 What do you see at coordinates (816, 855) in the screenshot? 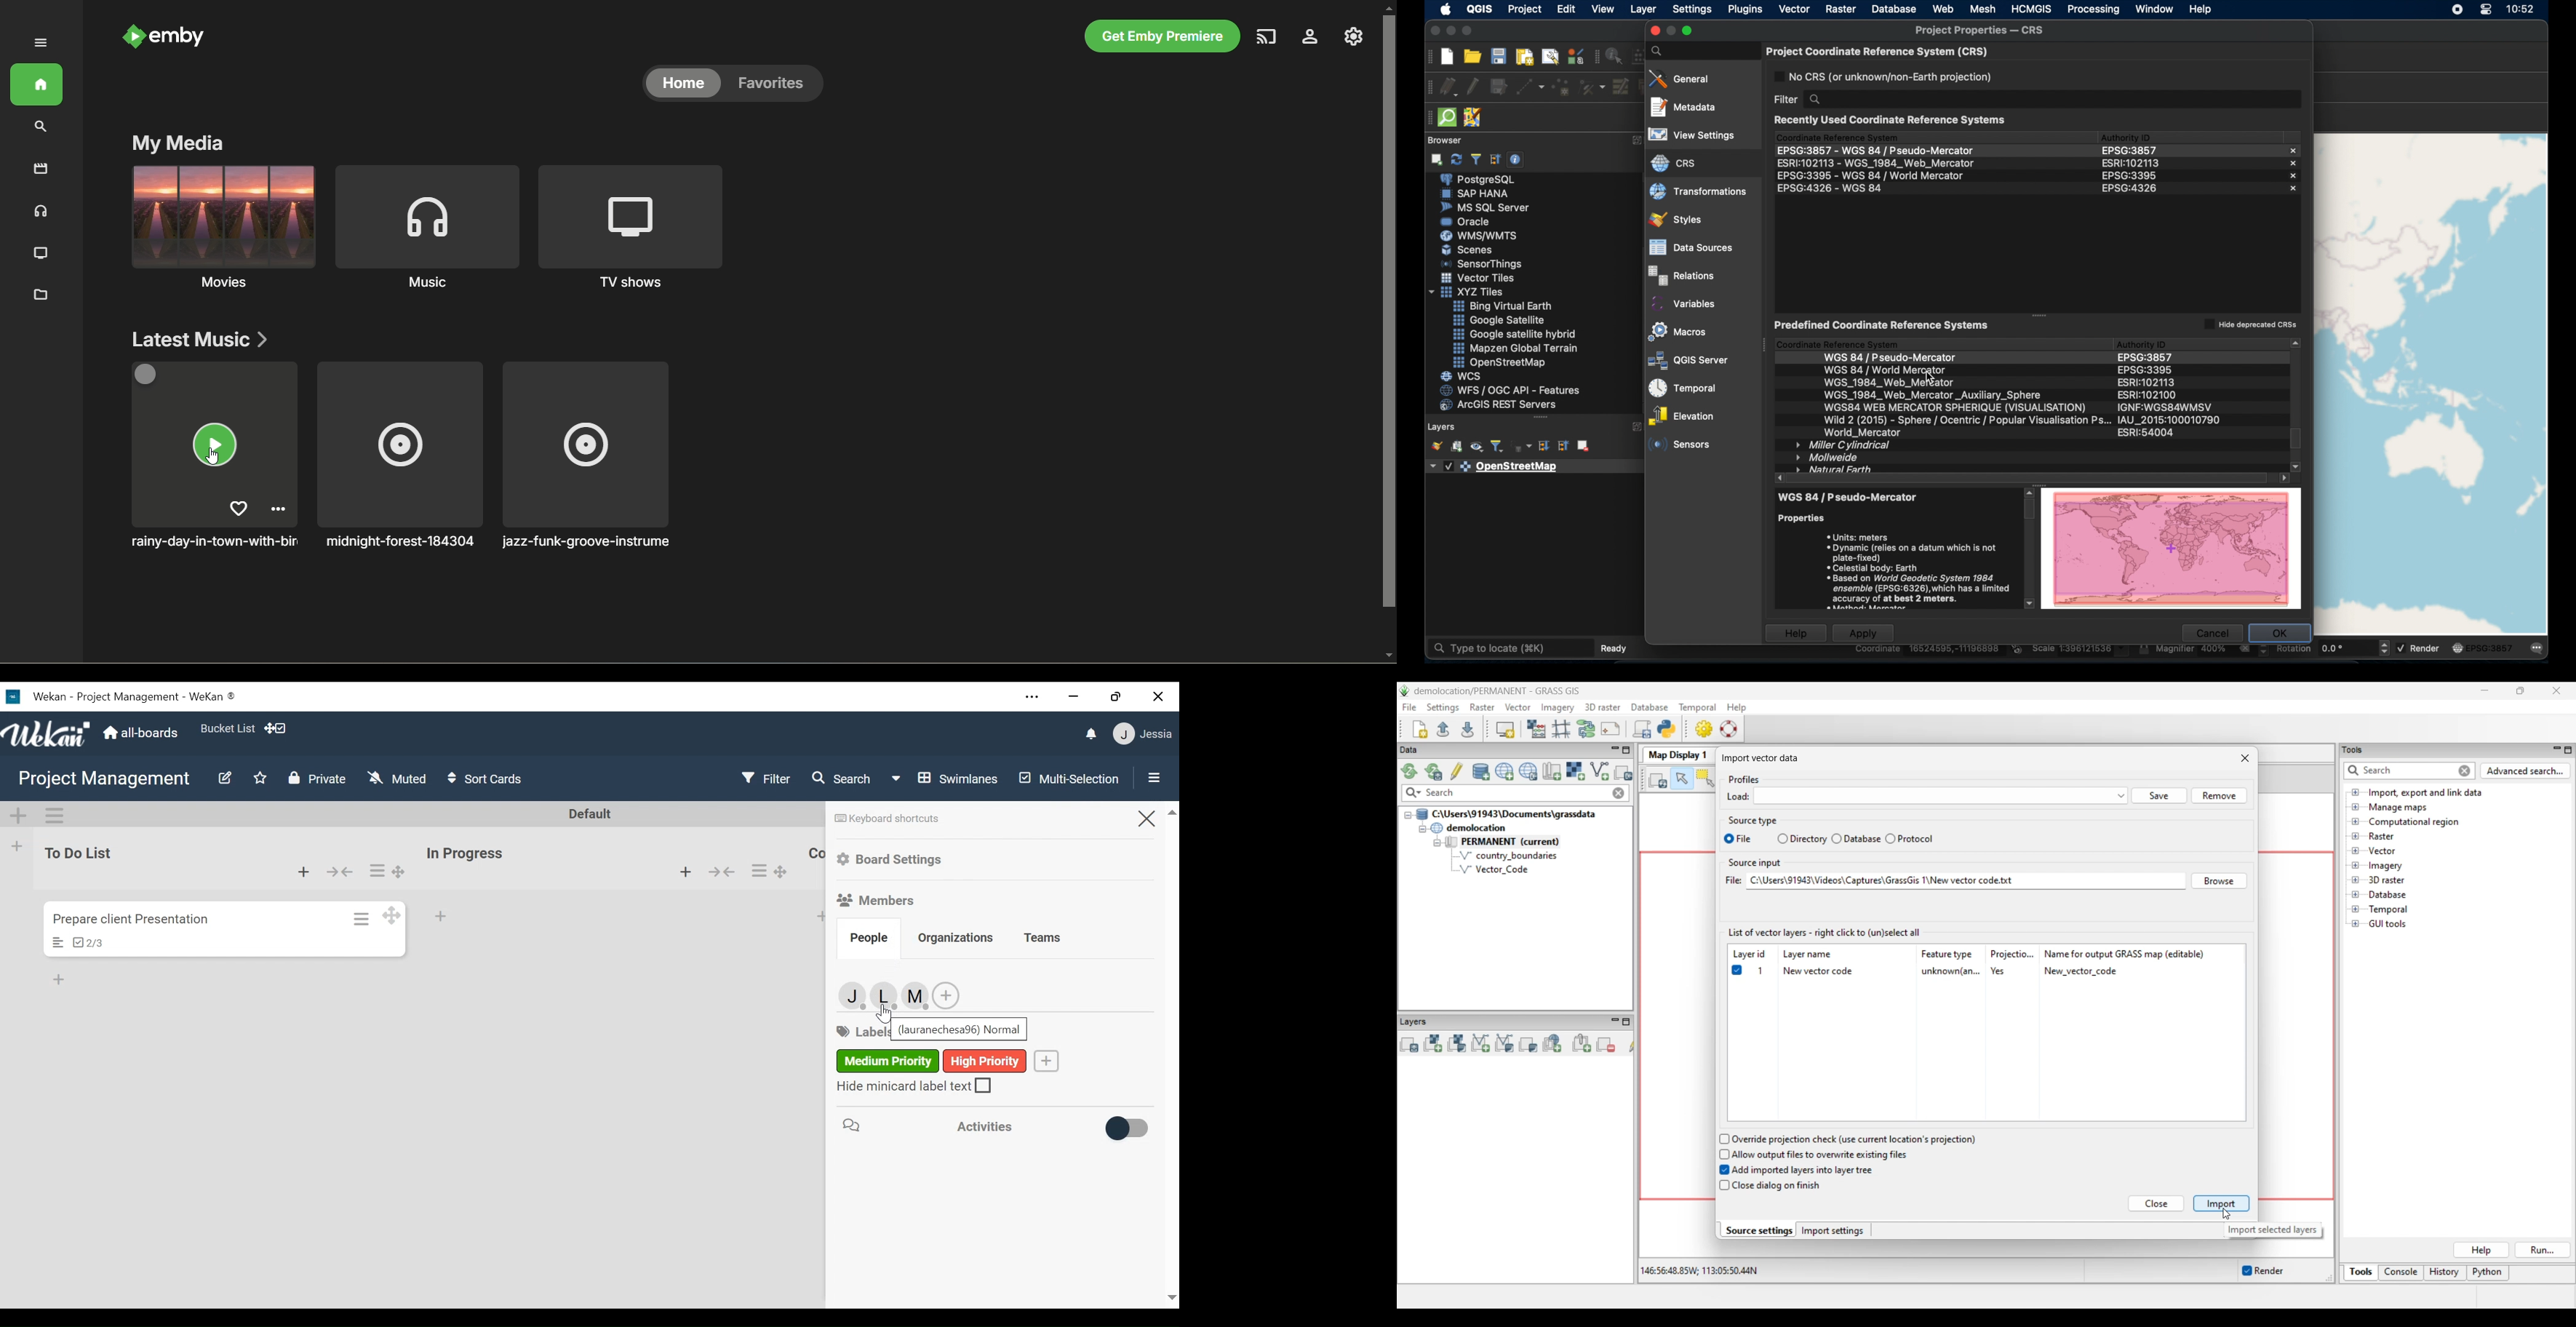
I see `List Title` at bounding box center [816, 855].